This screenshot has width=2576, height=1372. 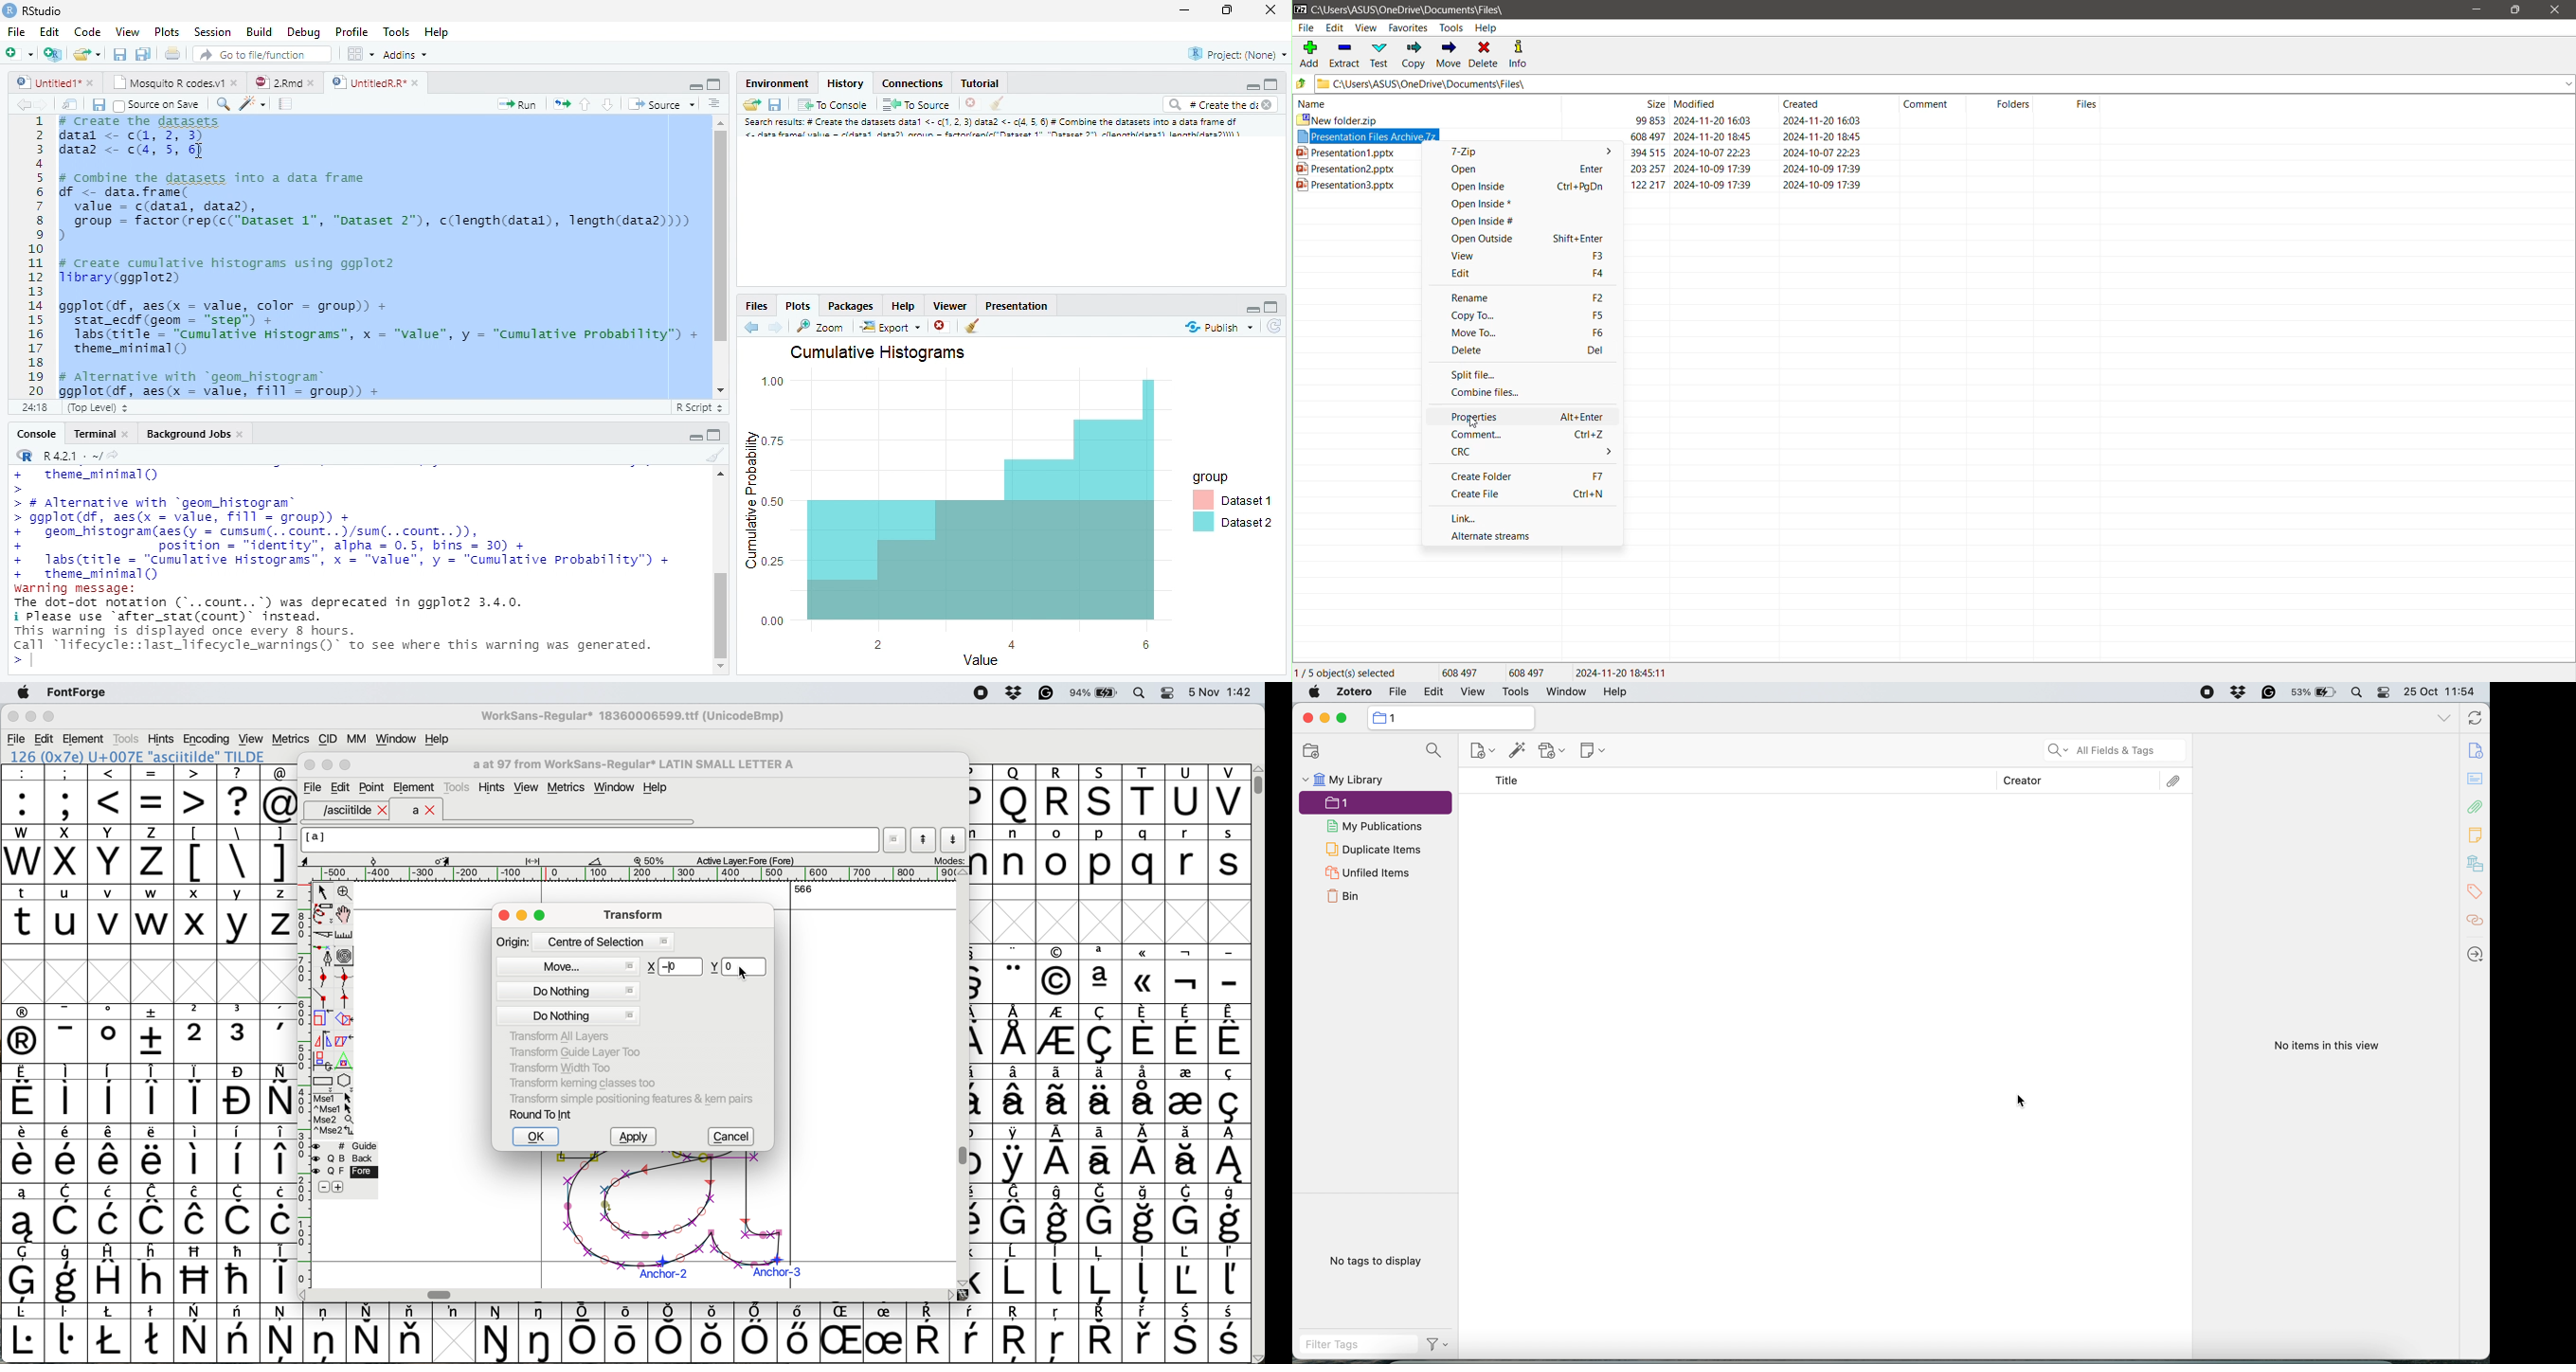 I want to click on Packages, so click(x=851, y=304).